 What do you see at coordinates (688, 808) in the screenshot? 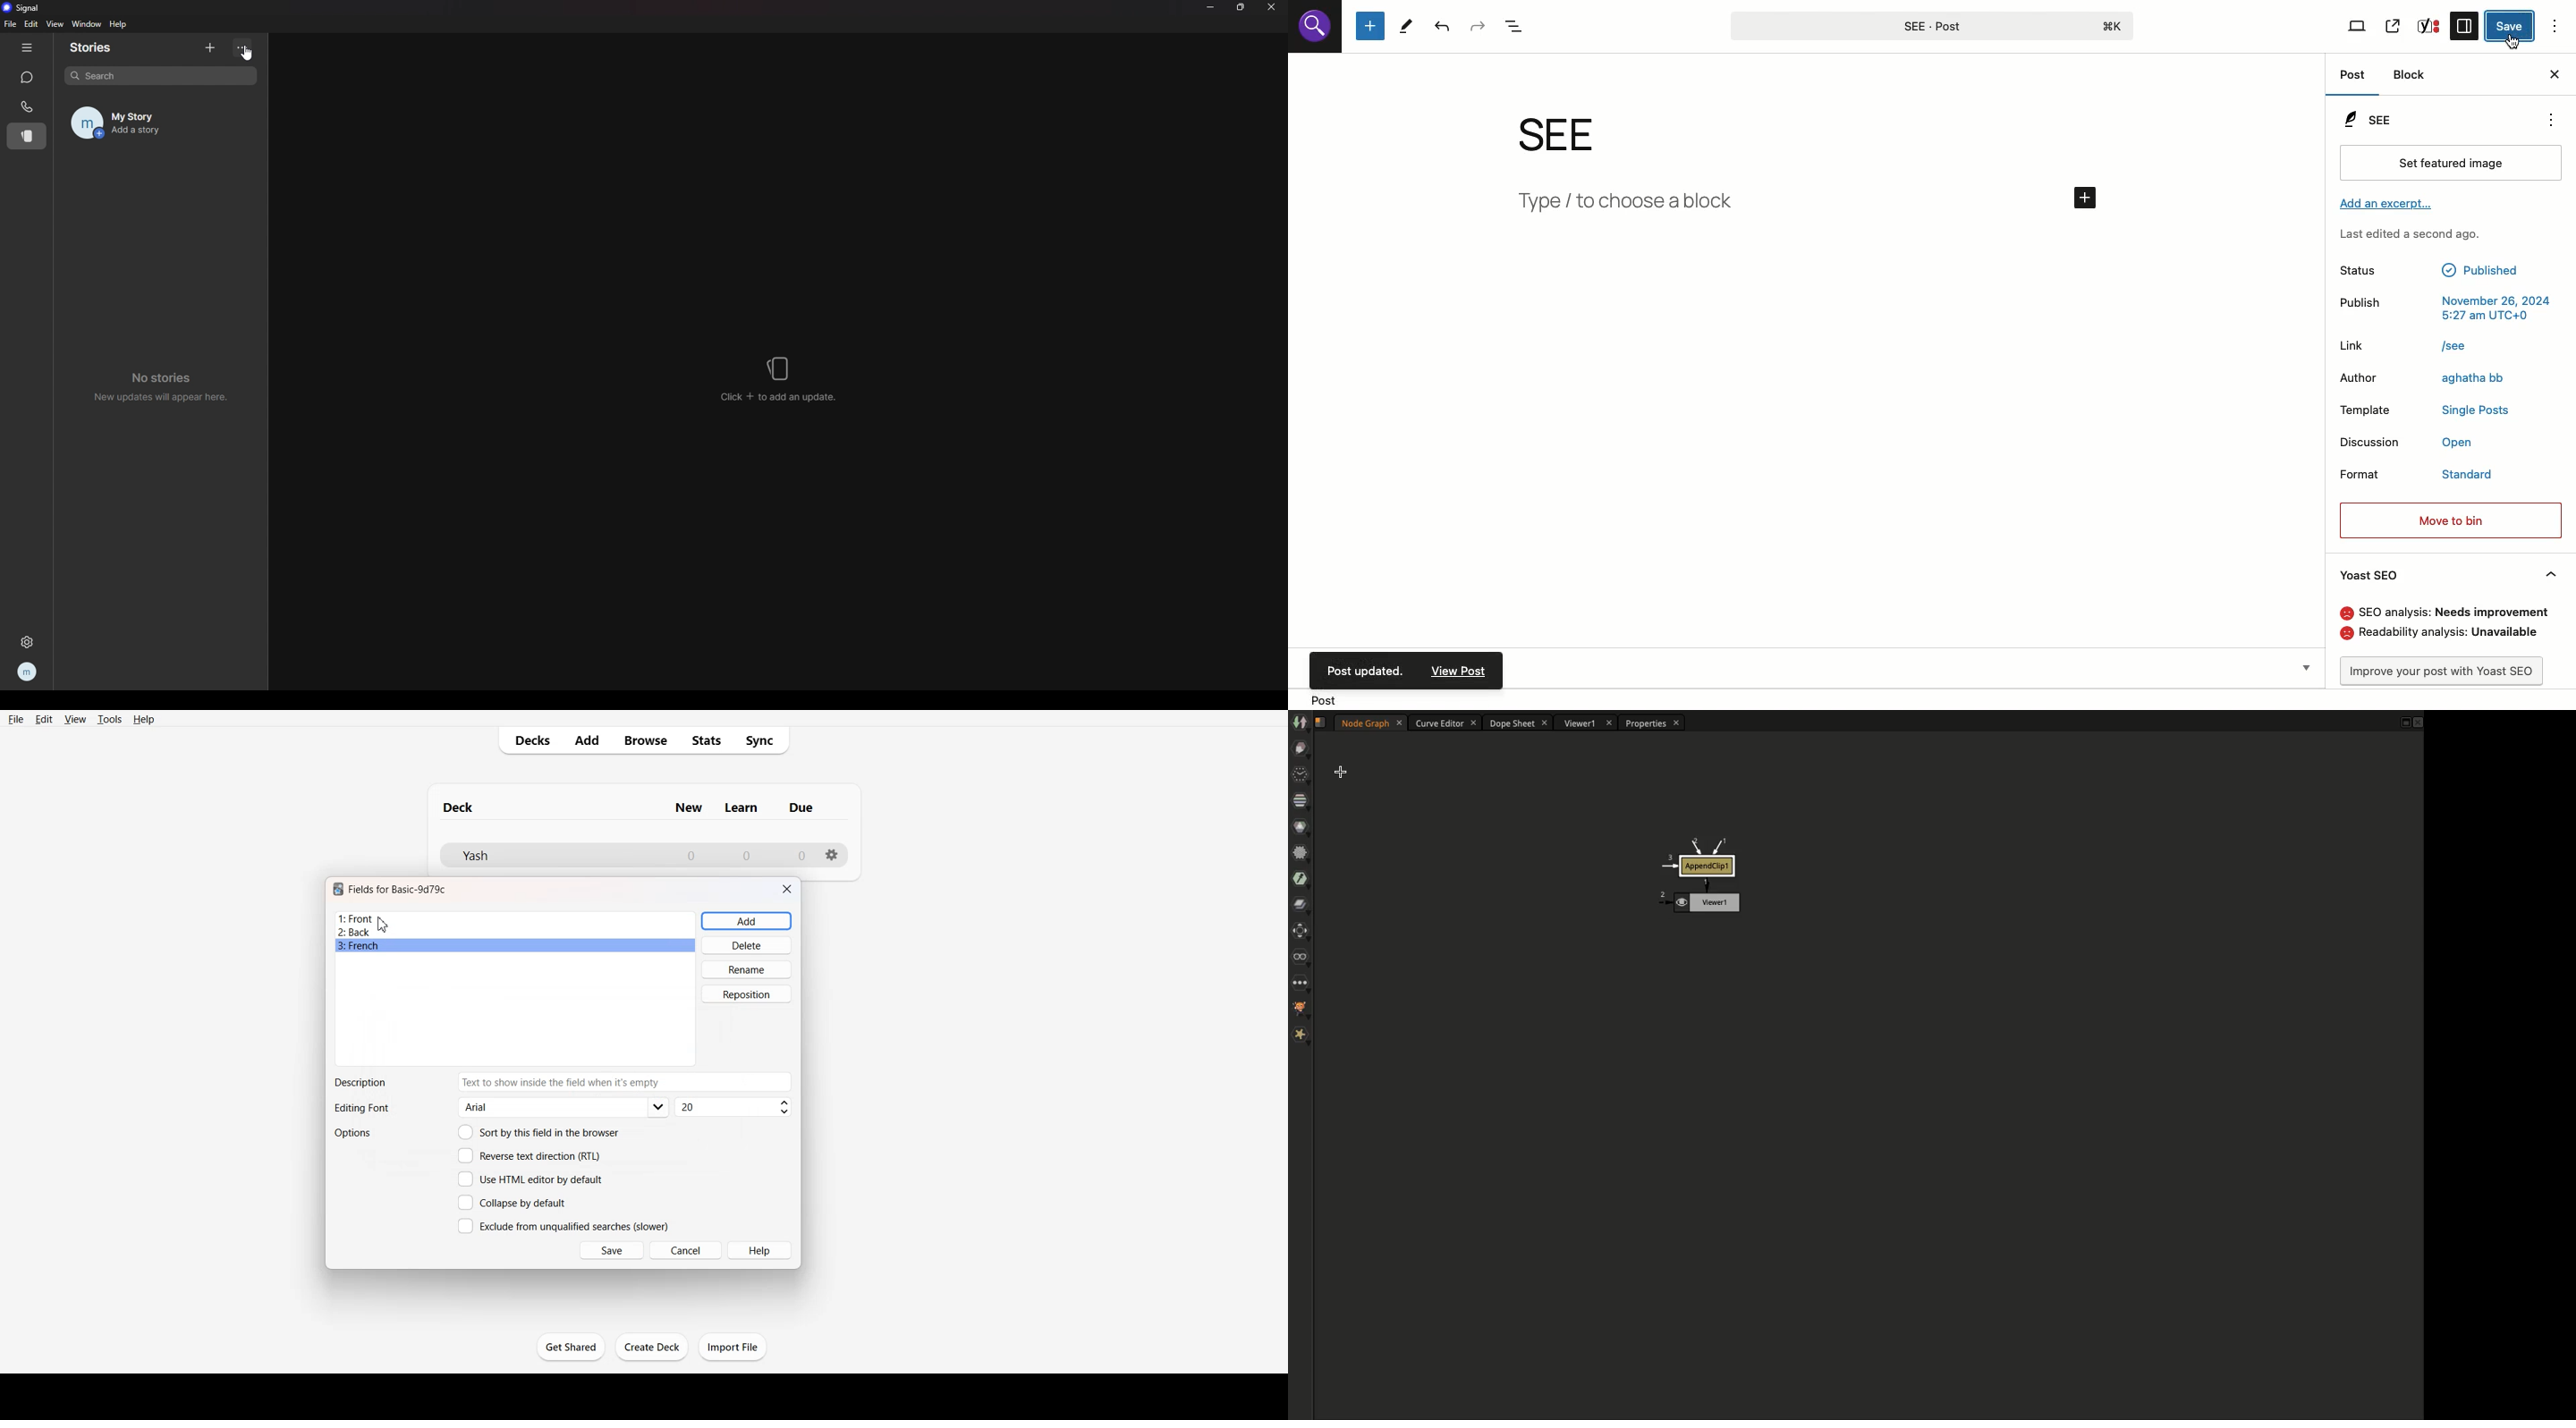
I see `Column name` at bounding box center [688, 808].